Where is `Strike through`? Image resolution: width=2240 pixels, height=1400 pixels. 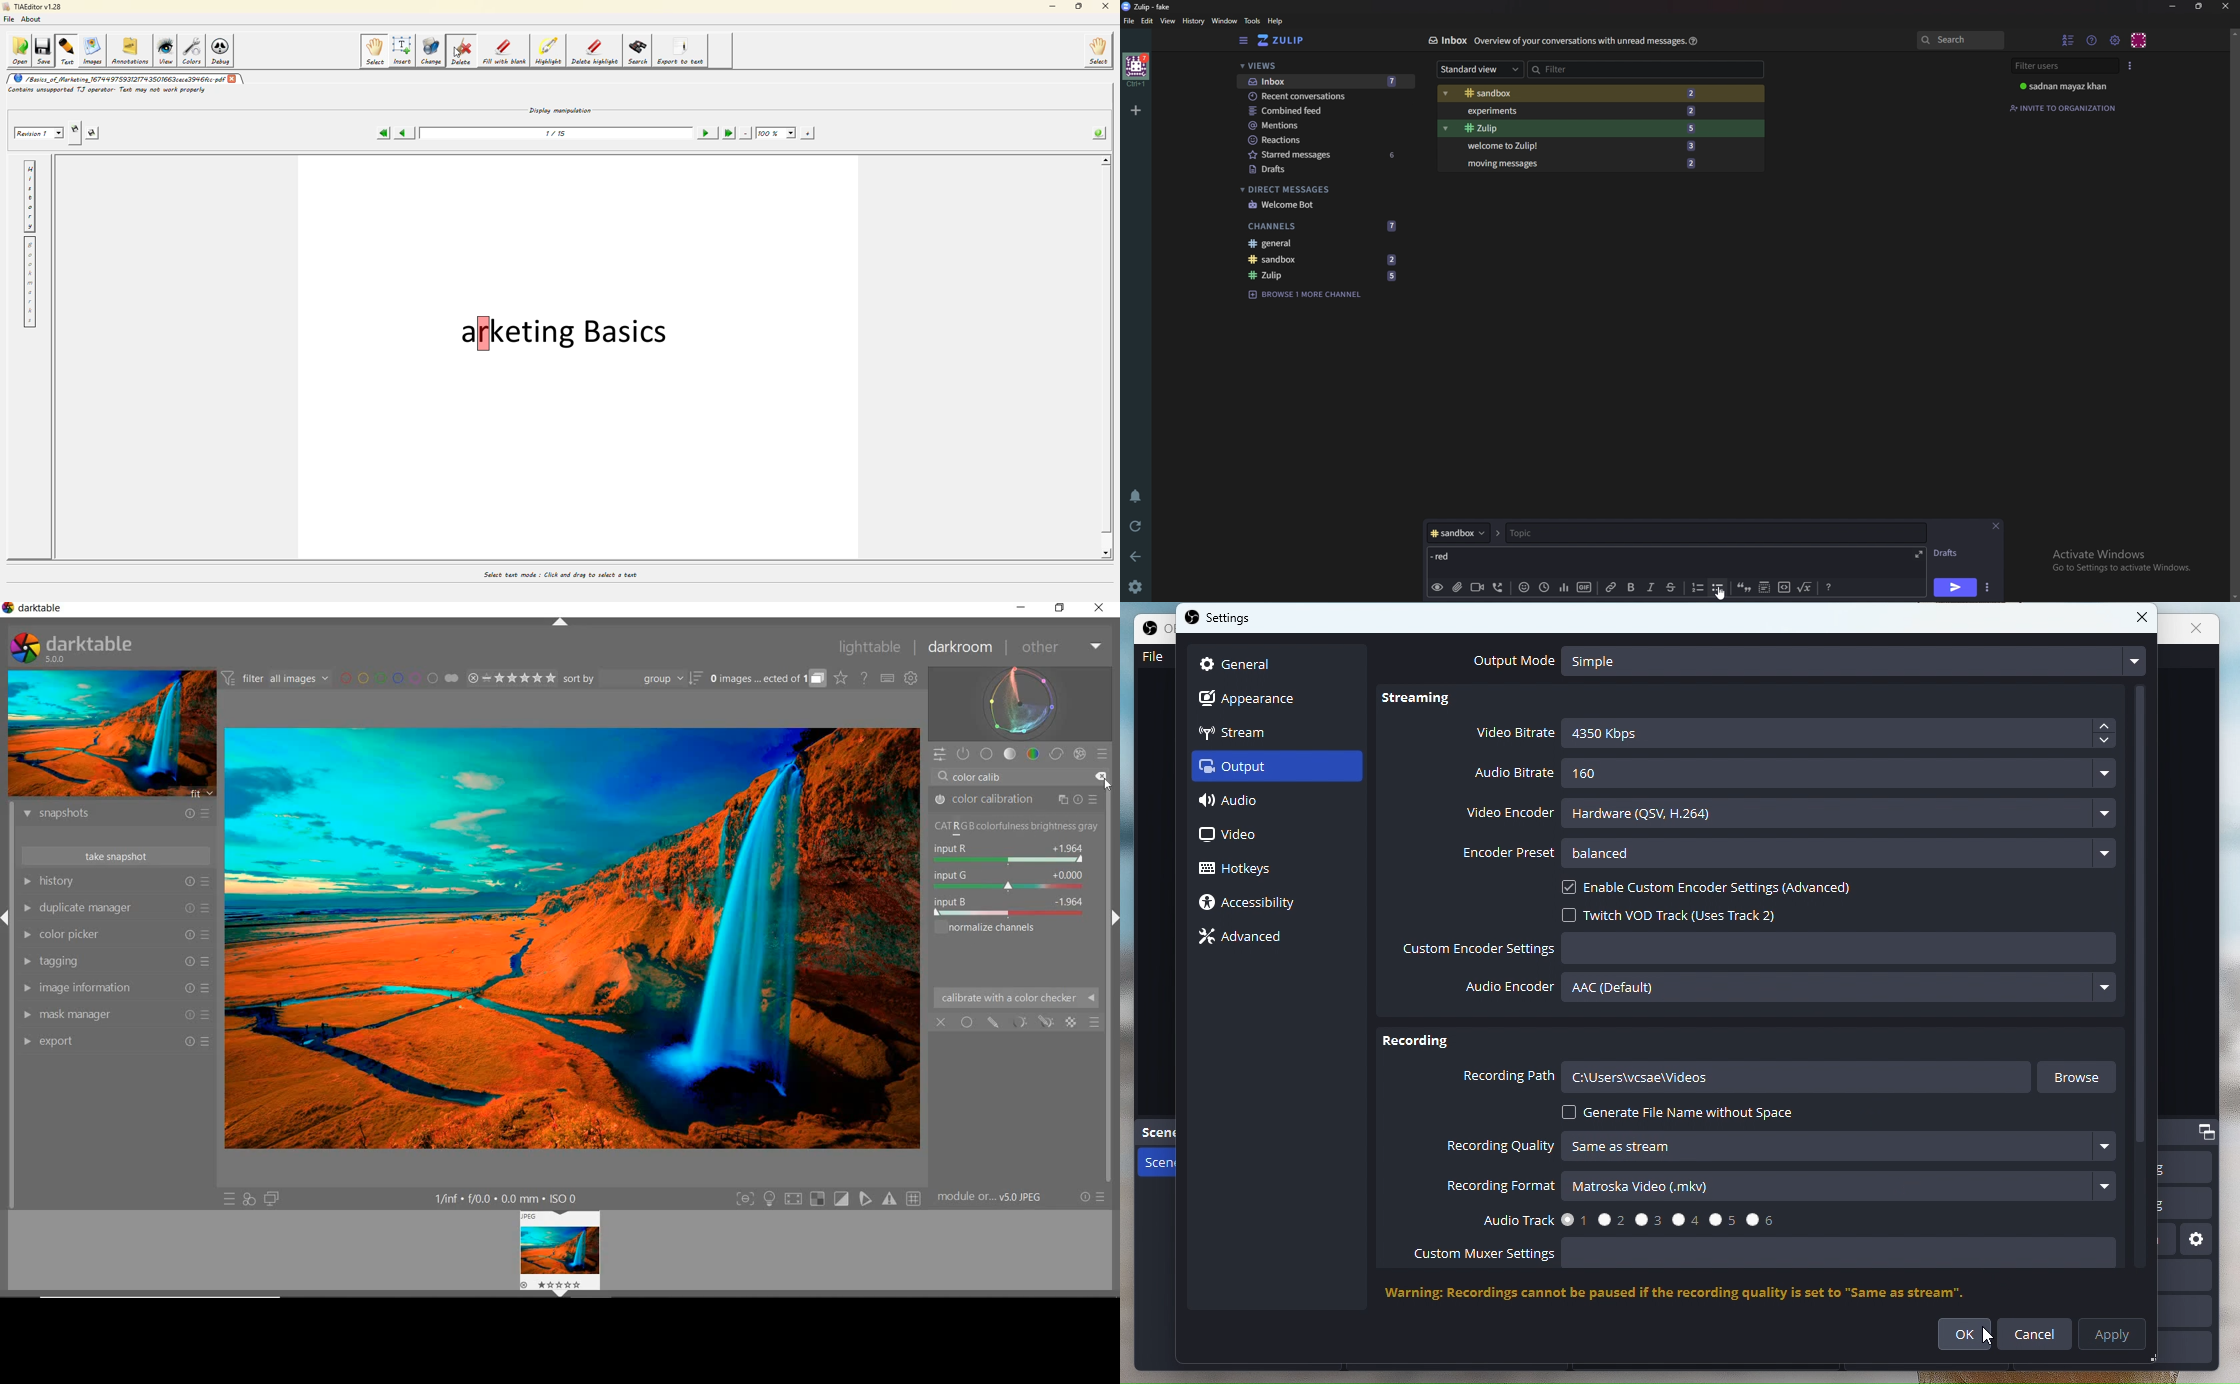
Strike through is located at coordinates (1671, 587).